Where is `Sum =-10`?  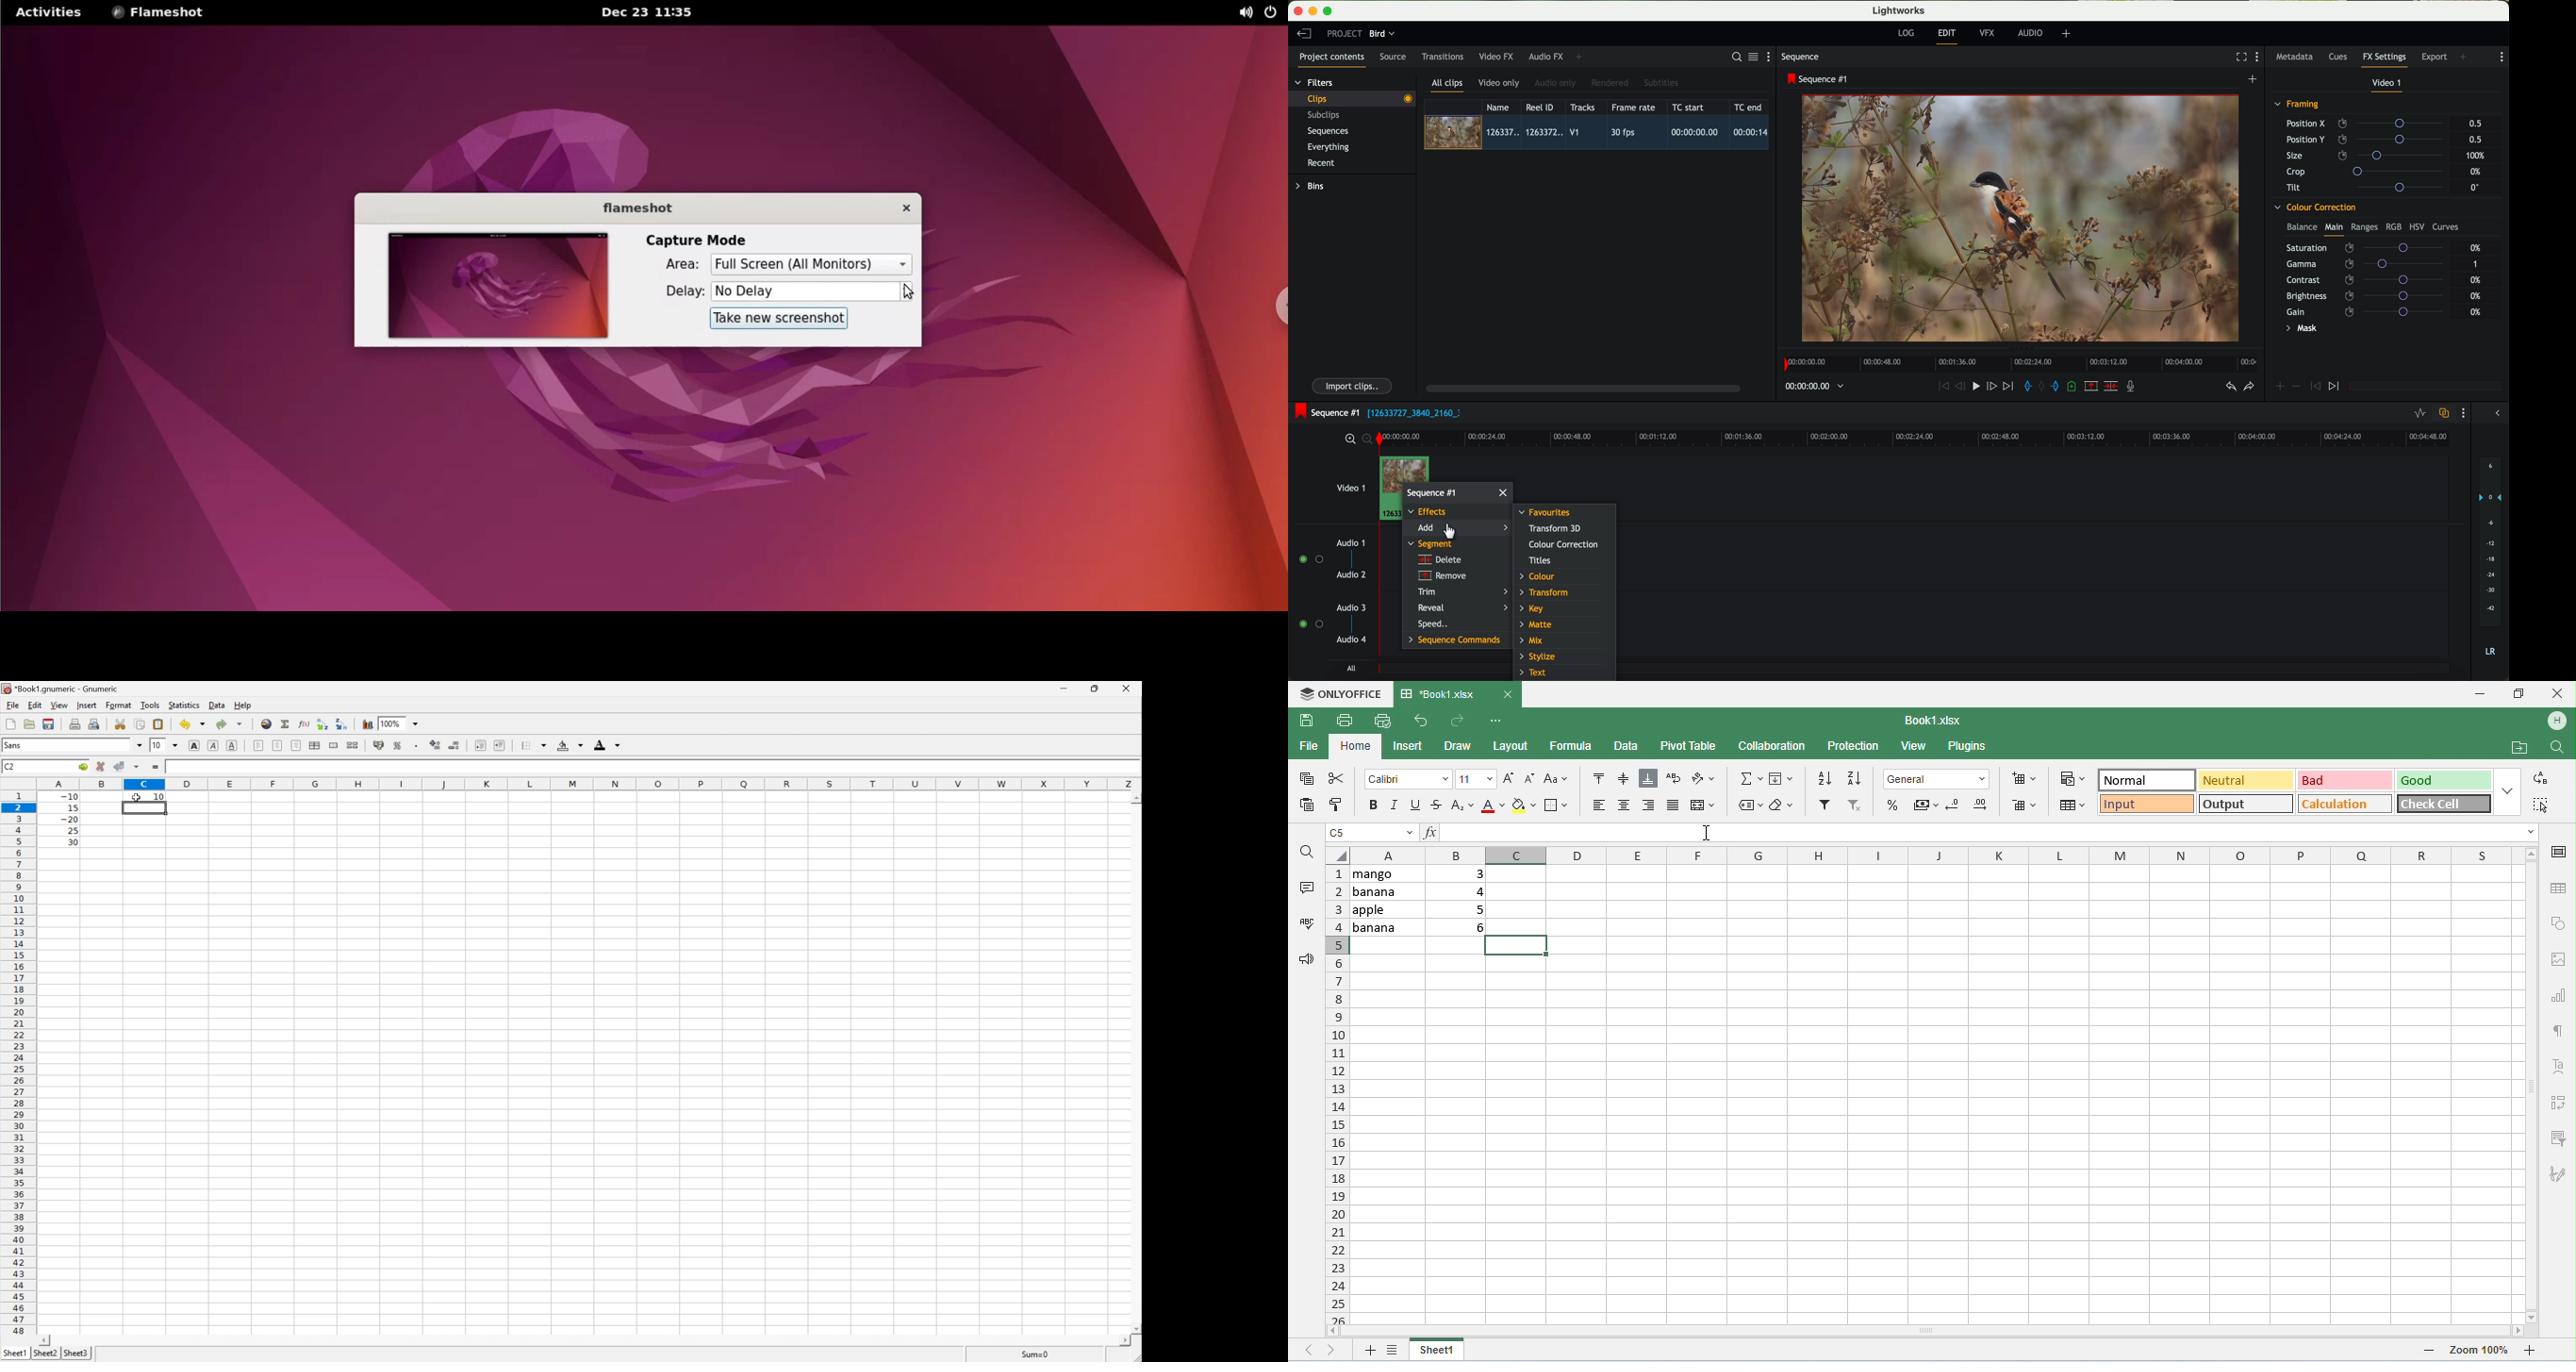
Sum =-10 is located at coordinates (1036, 1355).